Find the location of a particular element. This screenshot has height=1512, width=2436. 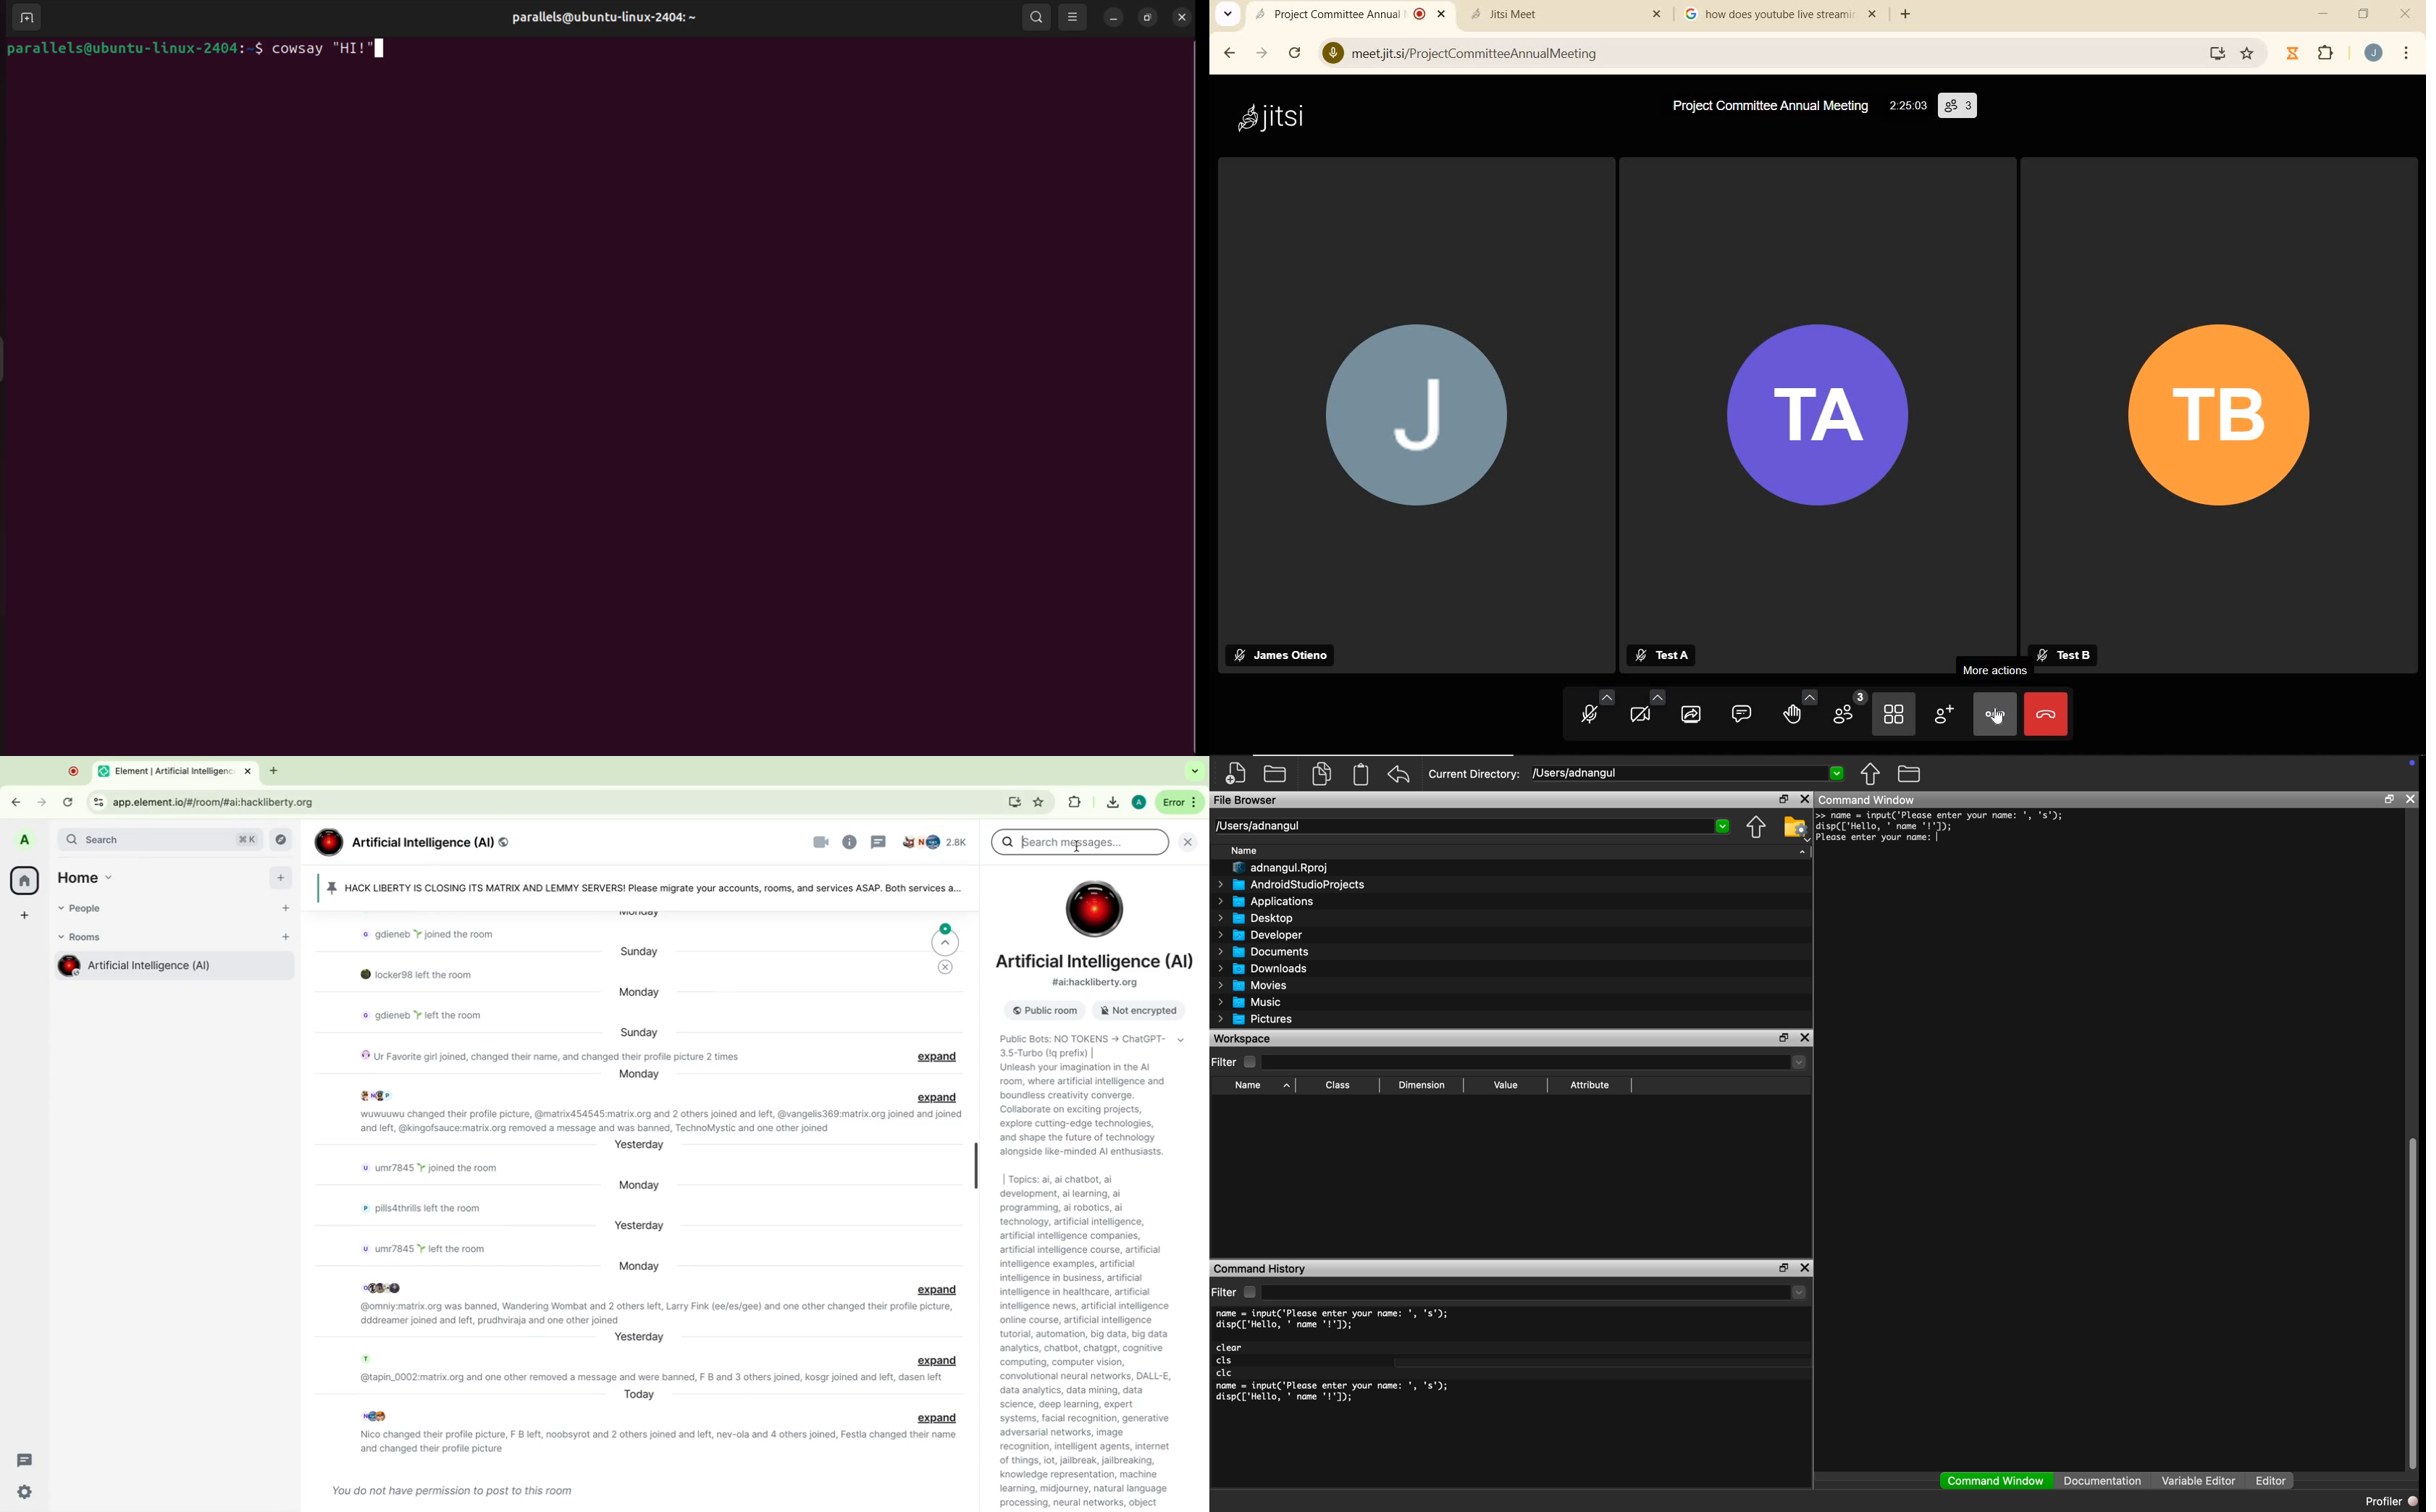

pin is located at coordinates (644, 889).